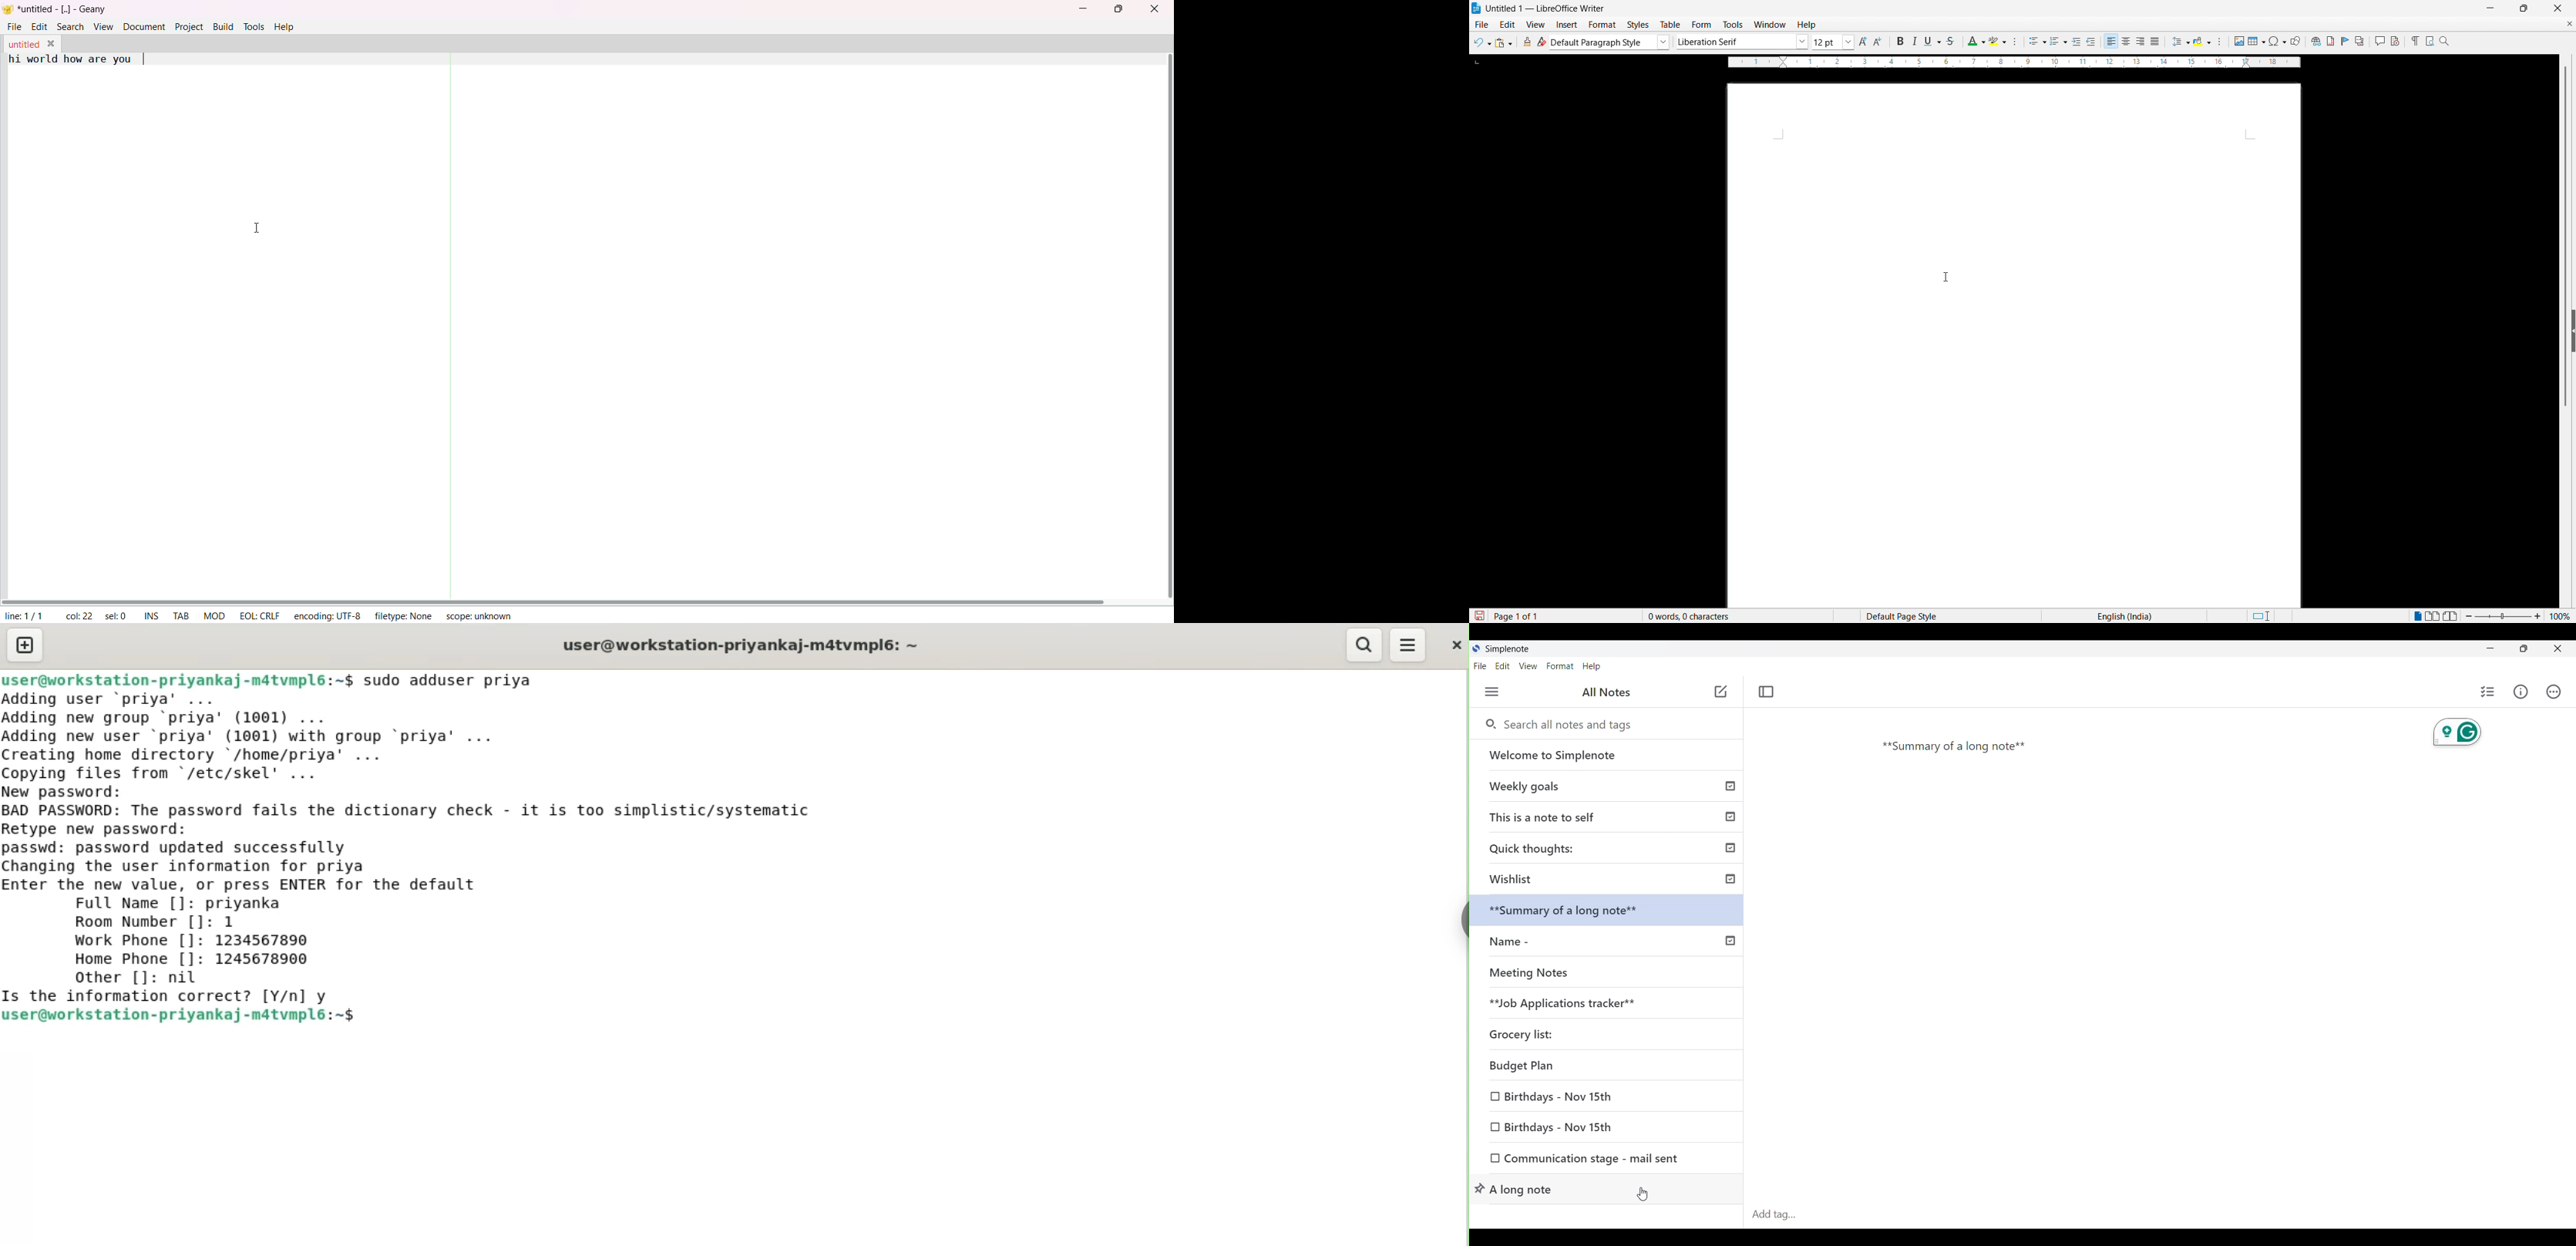 This screenshot has width=2576, height=1260. Describe the element at coordinates (325, 994) in the screenshot. I see `y` at that location.